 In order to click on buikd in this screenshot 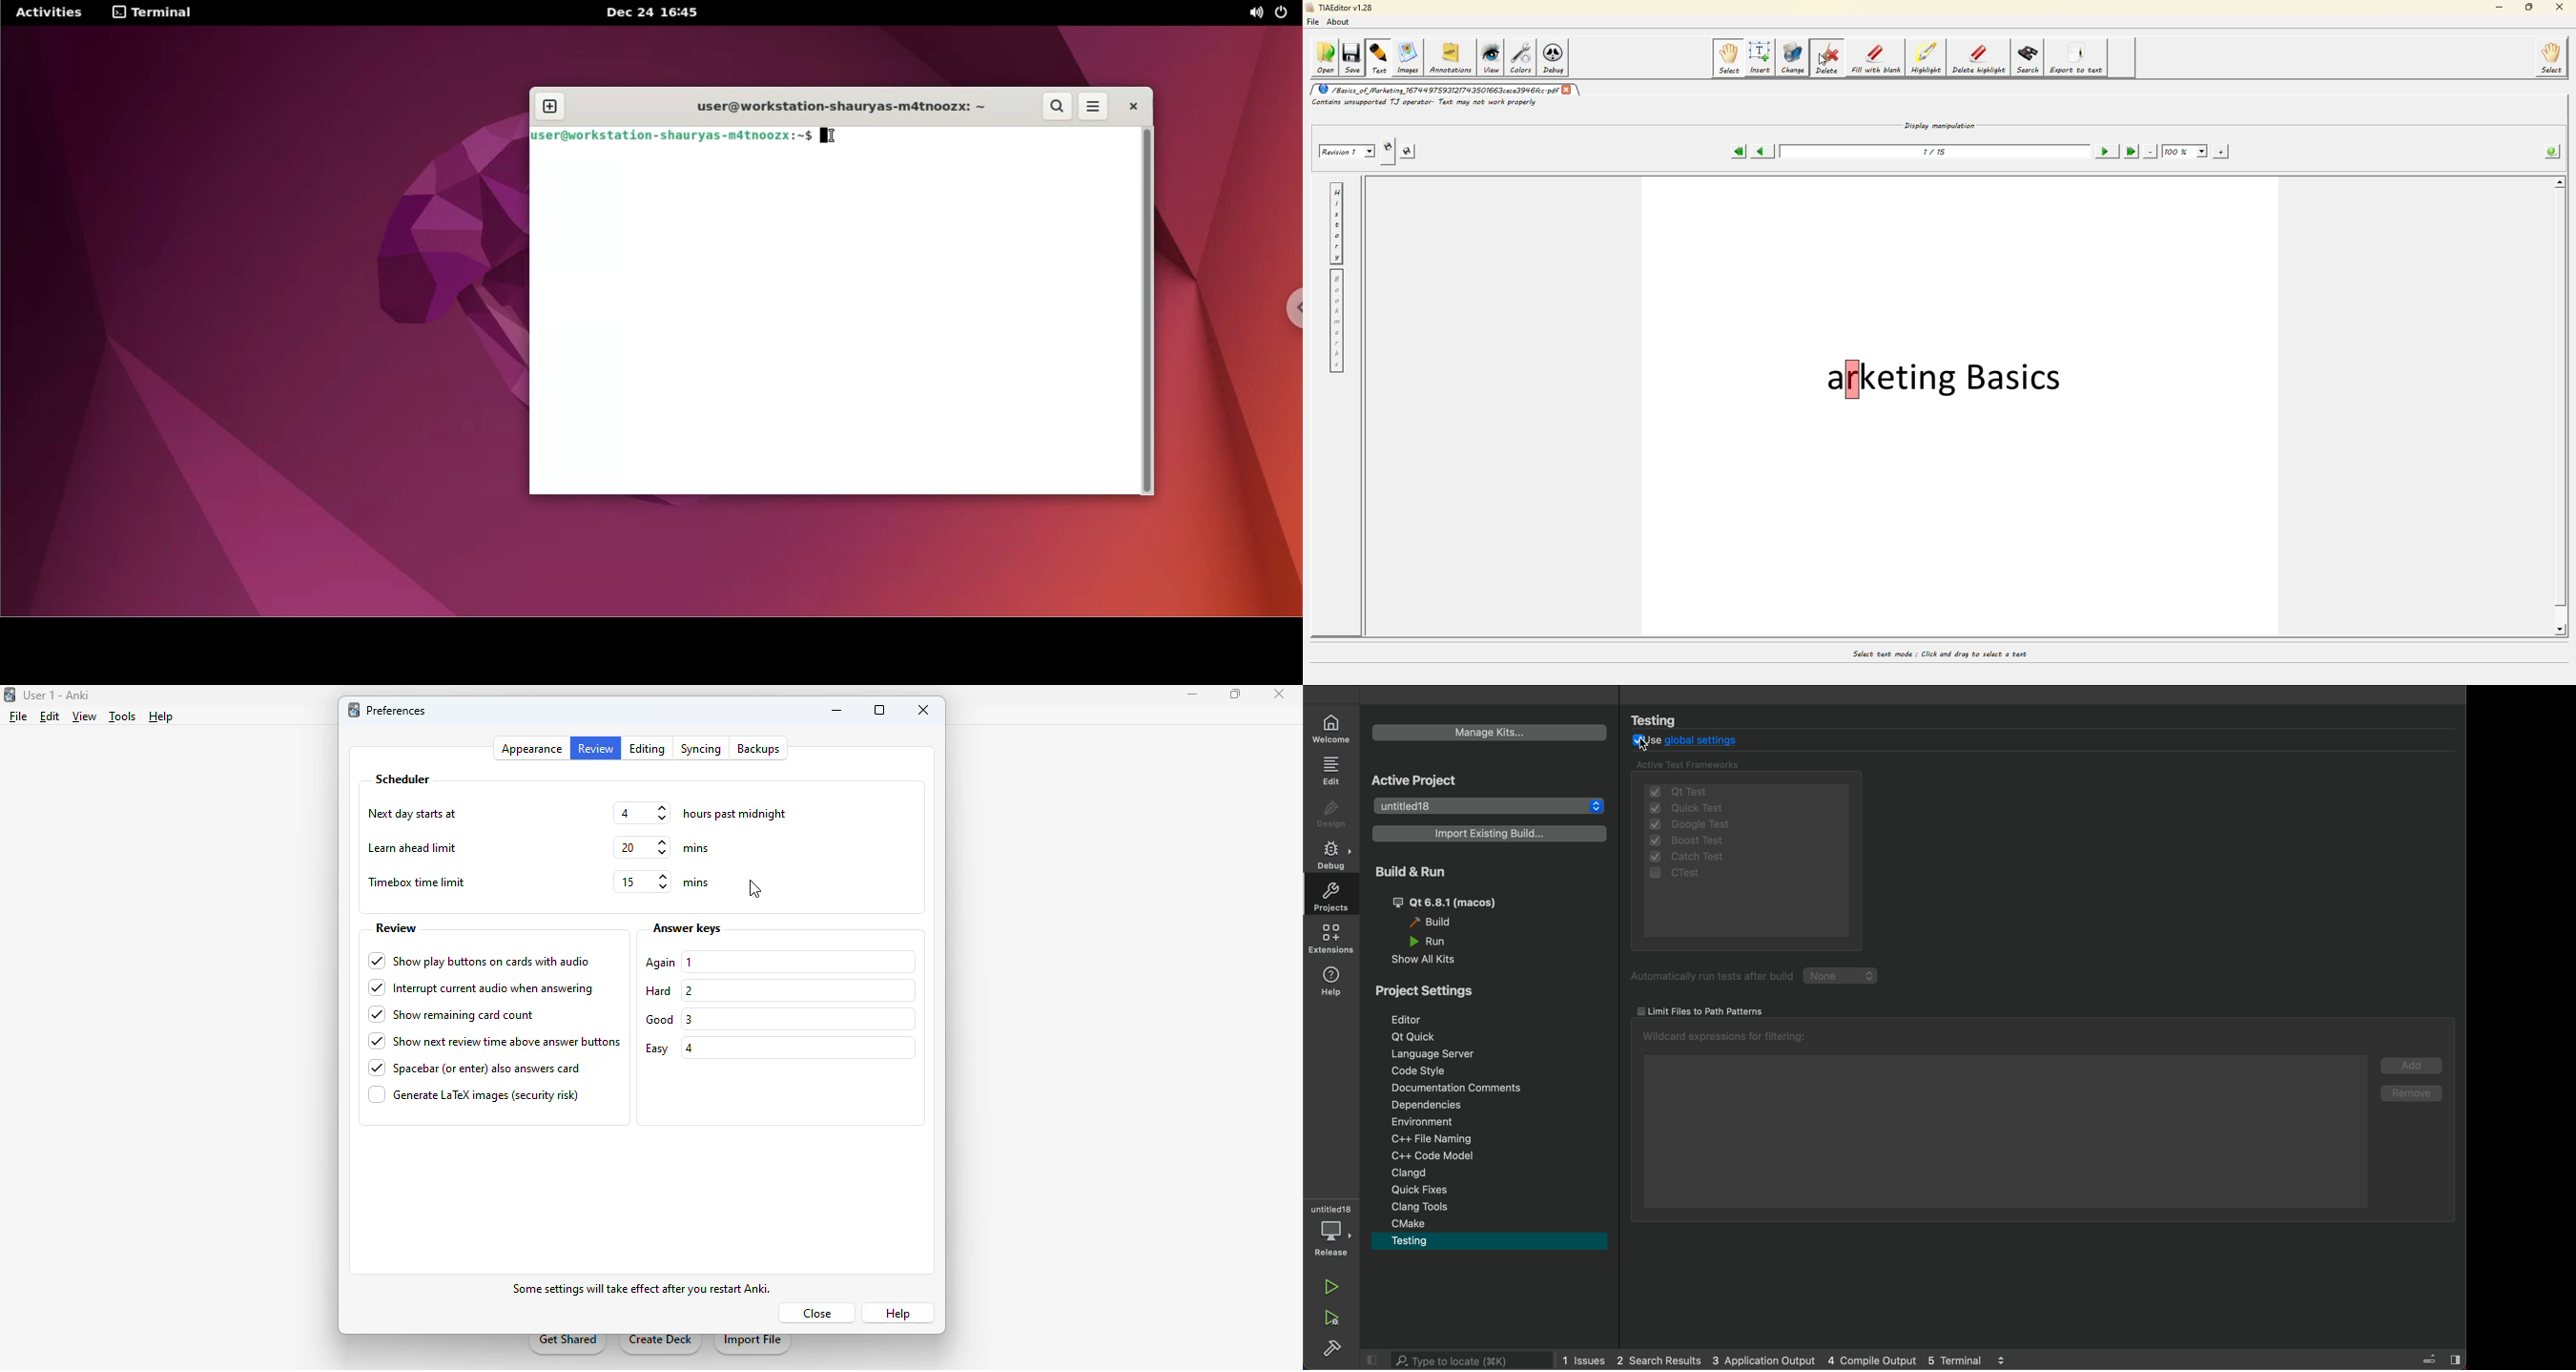, I will do `click(1329, 1348)`.